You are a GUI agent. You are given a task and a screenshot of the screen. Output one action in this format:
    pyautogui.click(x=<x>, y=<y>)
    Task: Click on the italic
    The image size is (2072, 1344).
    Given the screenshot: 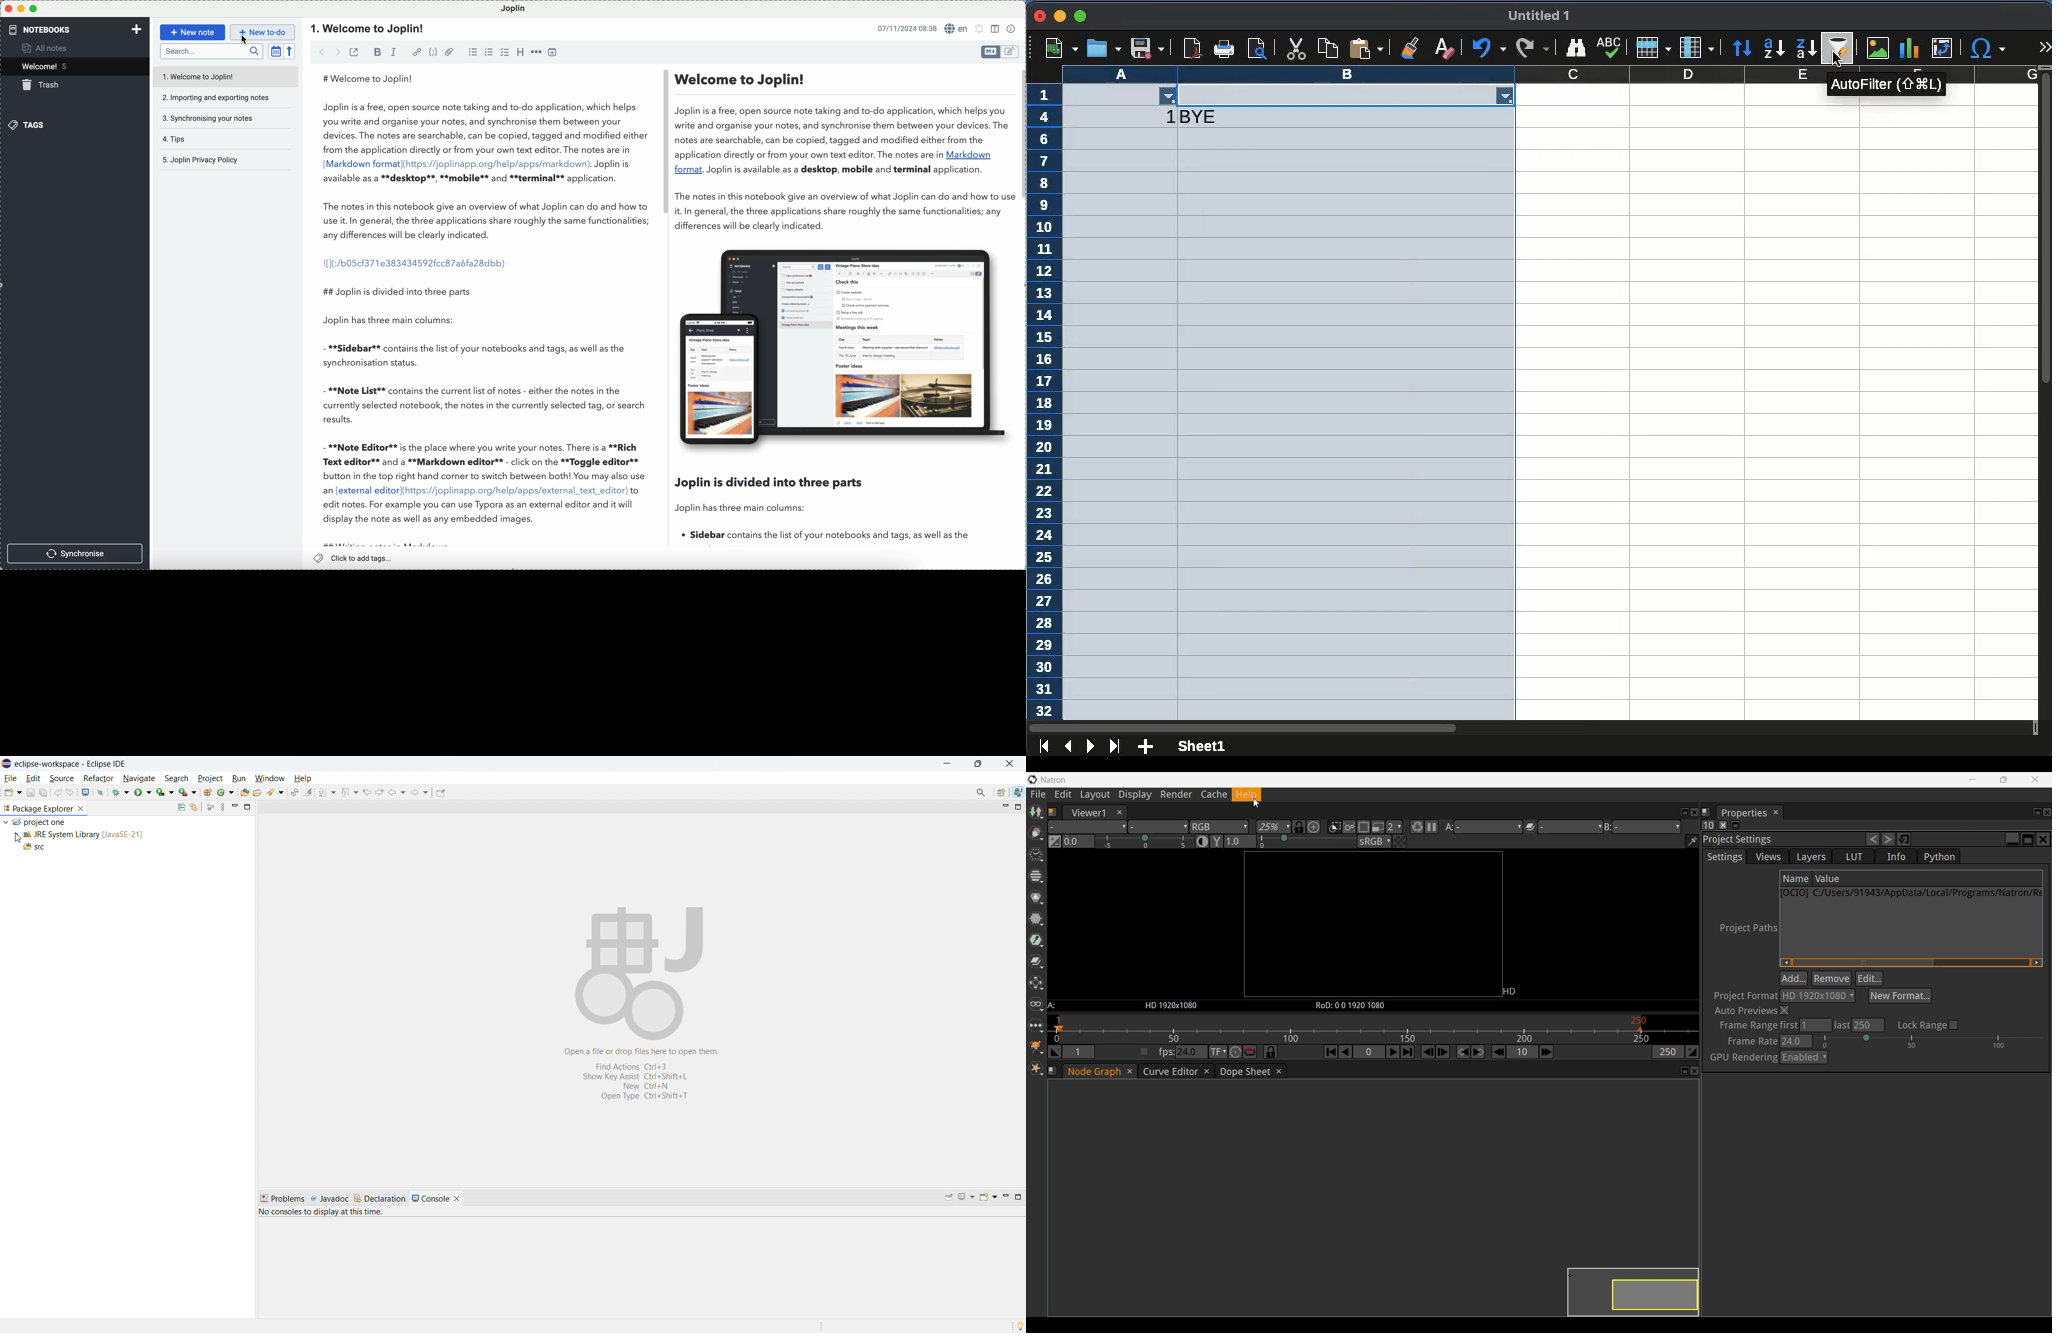 What is the action you would take?
    pyautogui.click(x=394, y=52)
    